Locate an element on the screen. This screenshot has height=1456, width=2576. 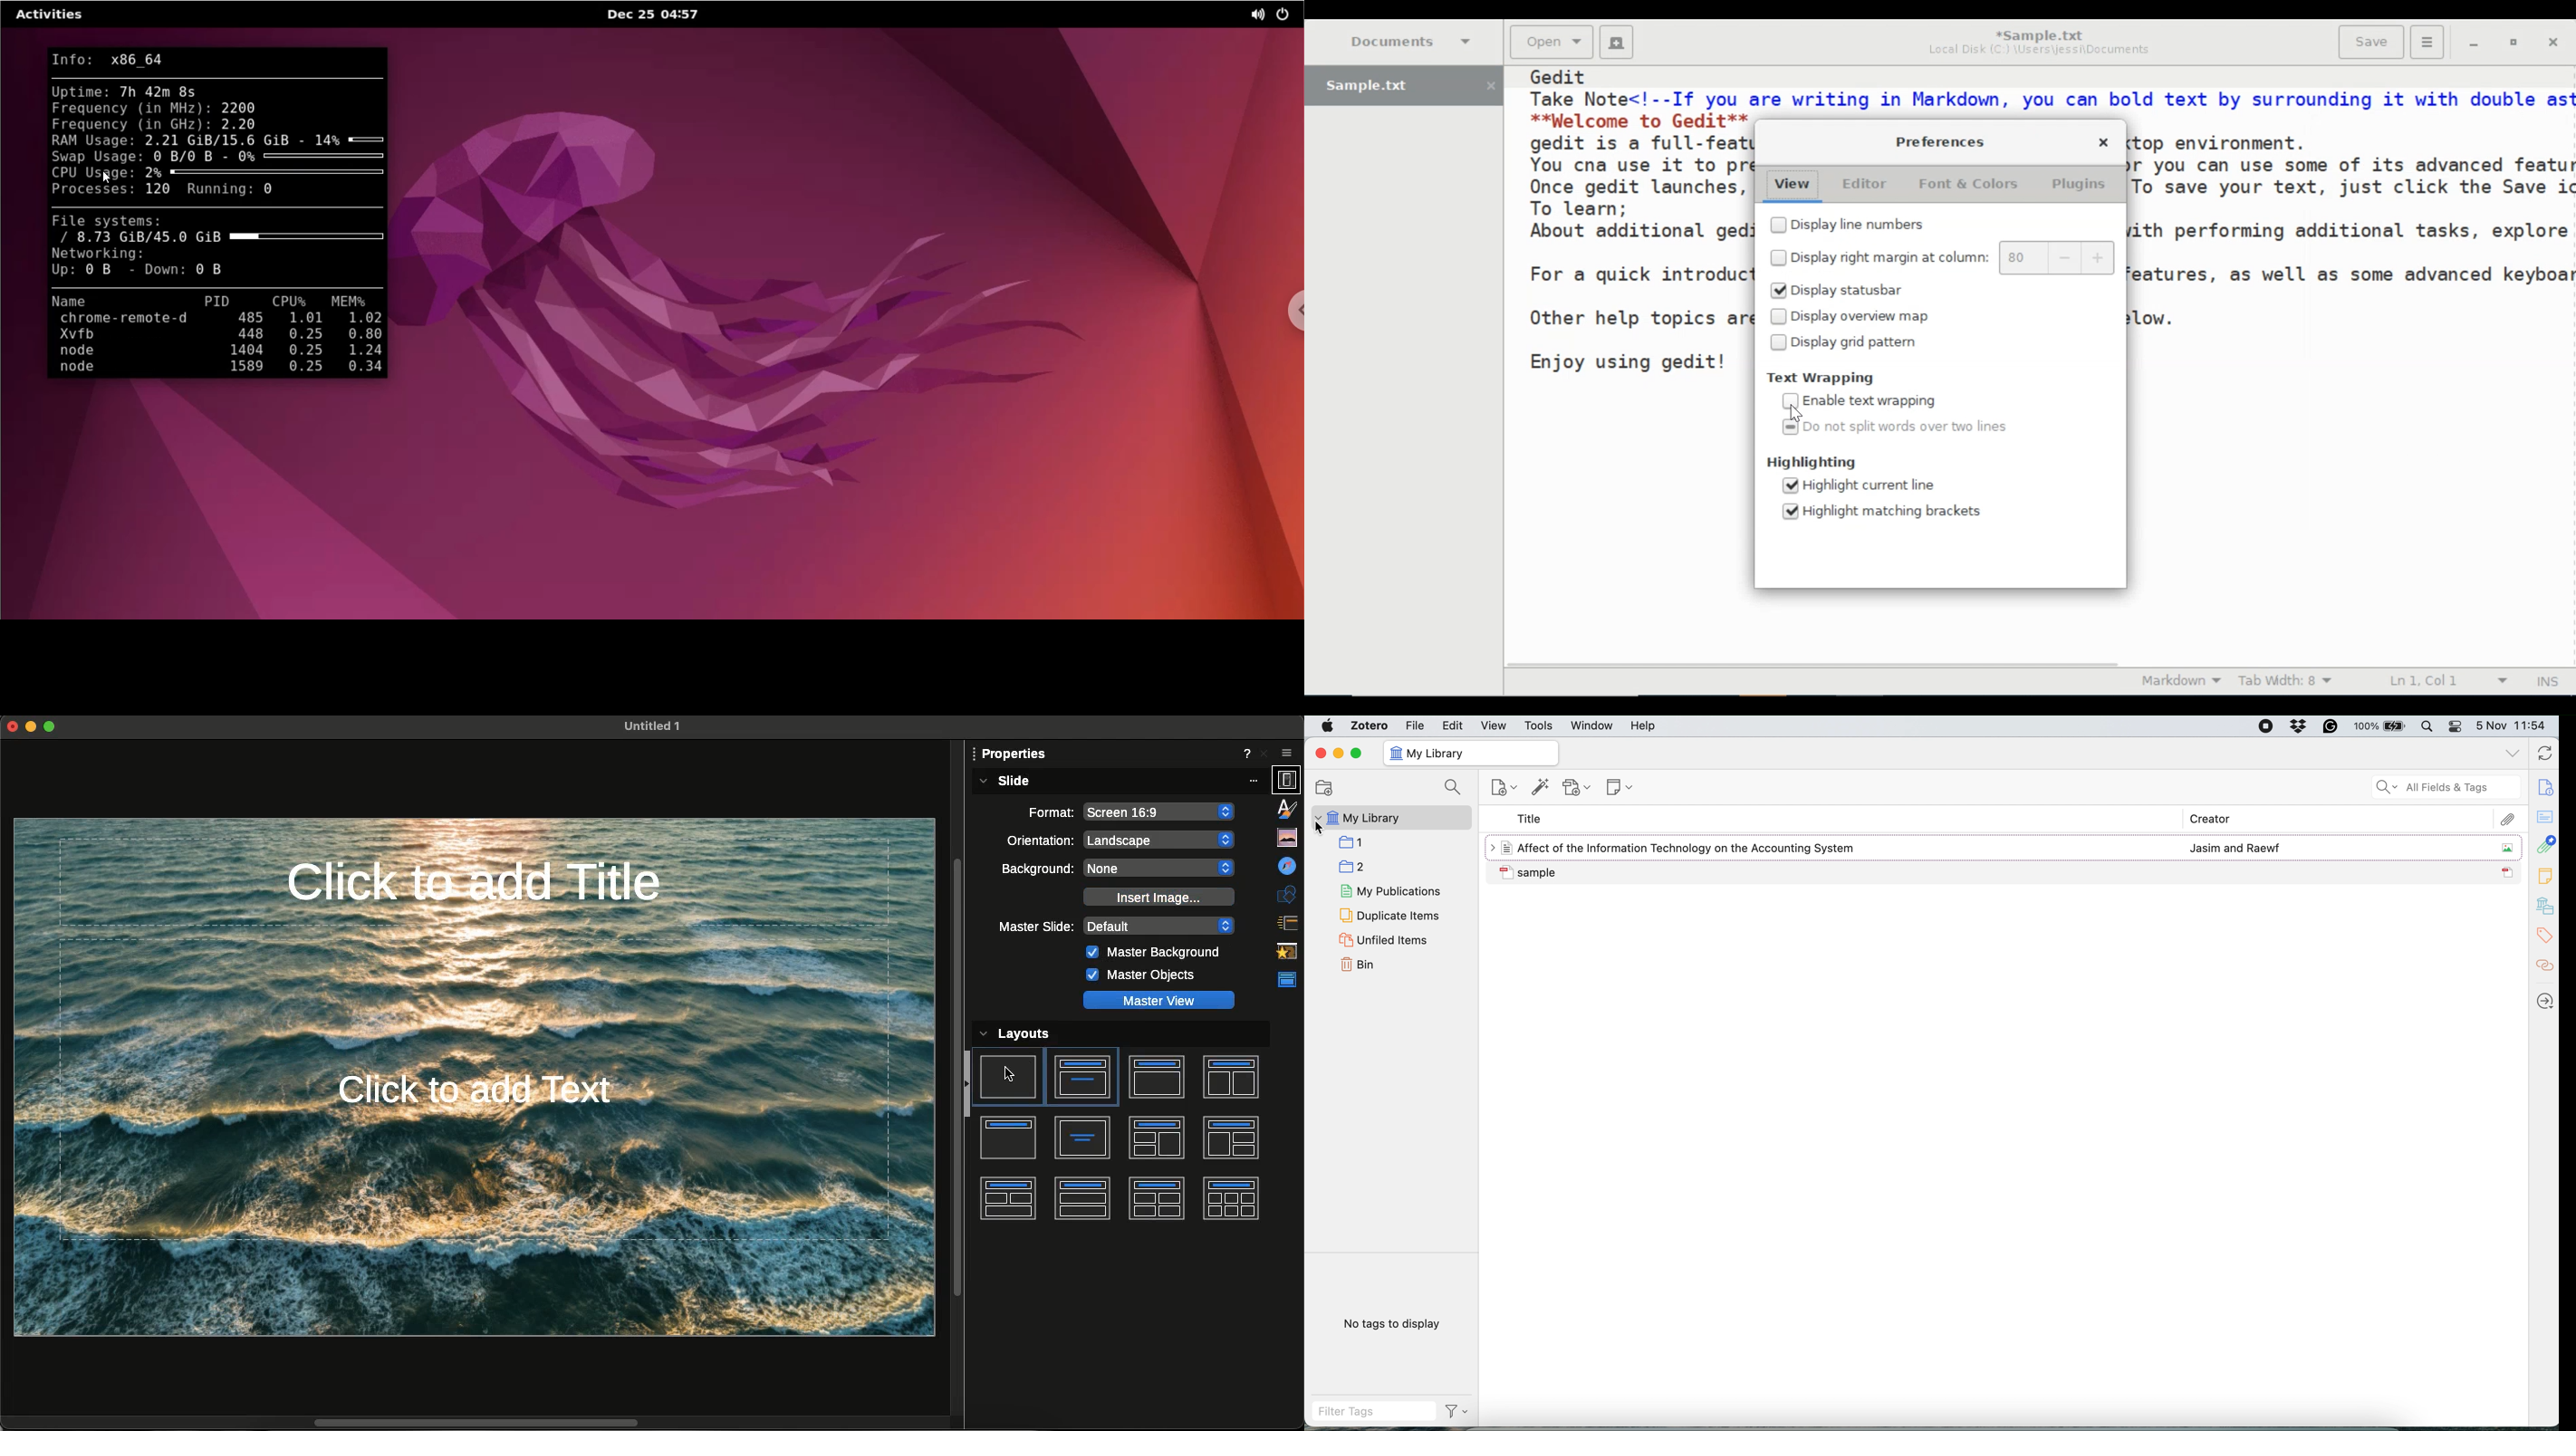
(un)select Highlight current line is located at coordinates (1867, 485).